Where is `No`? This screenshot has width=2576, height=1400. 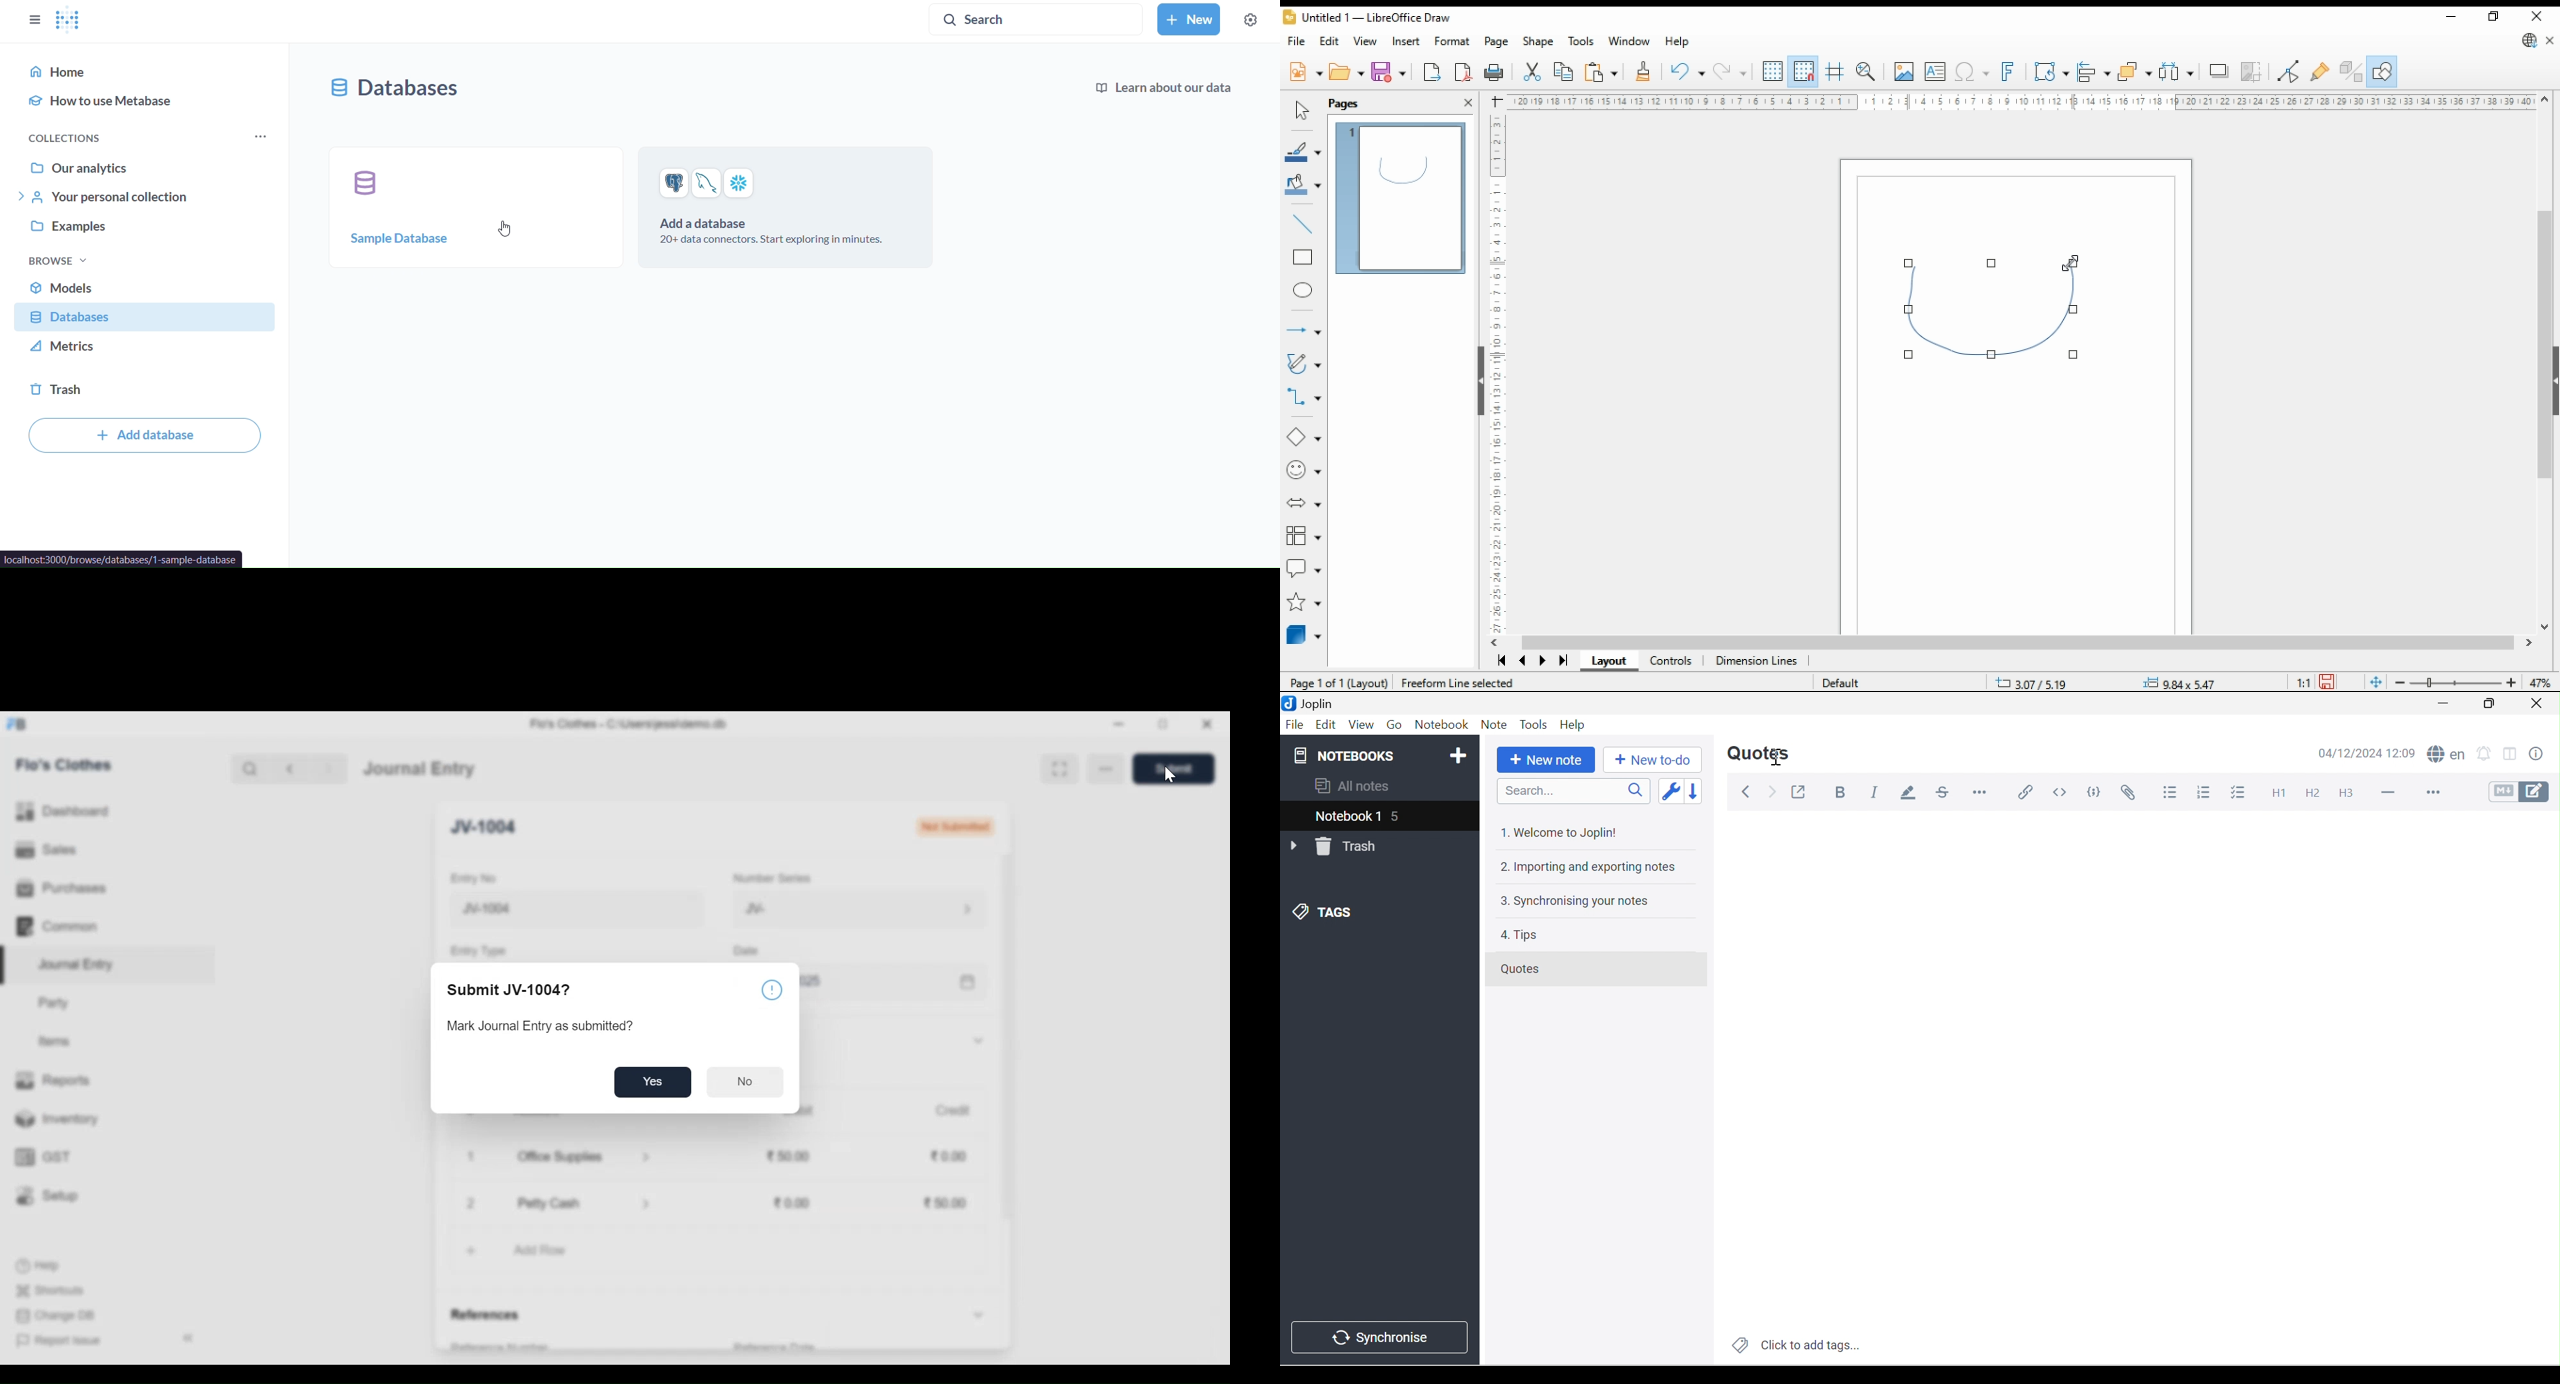 No is located at coordinates (745, 1082).